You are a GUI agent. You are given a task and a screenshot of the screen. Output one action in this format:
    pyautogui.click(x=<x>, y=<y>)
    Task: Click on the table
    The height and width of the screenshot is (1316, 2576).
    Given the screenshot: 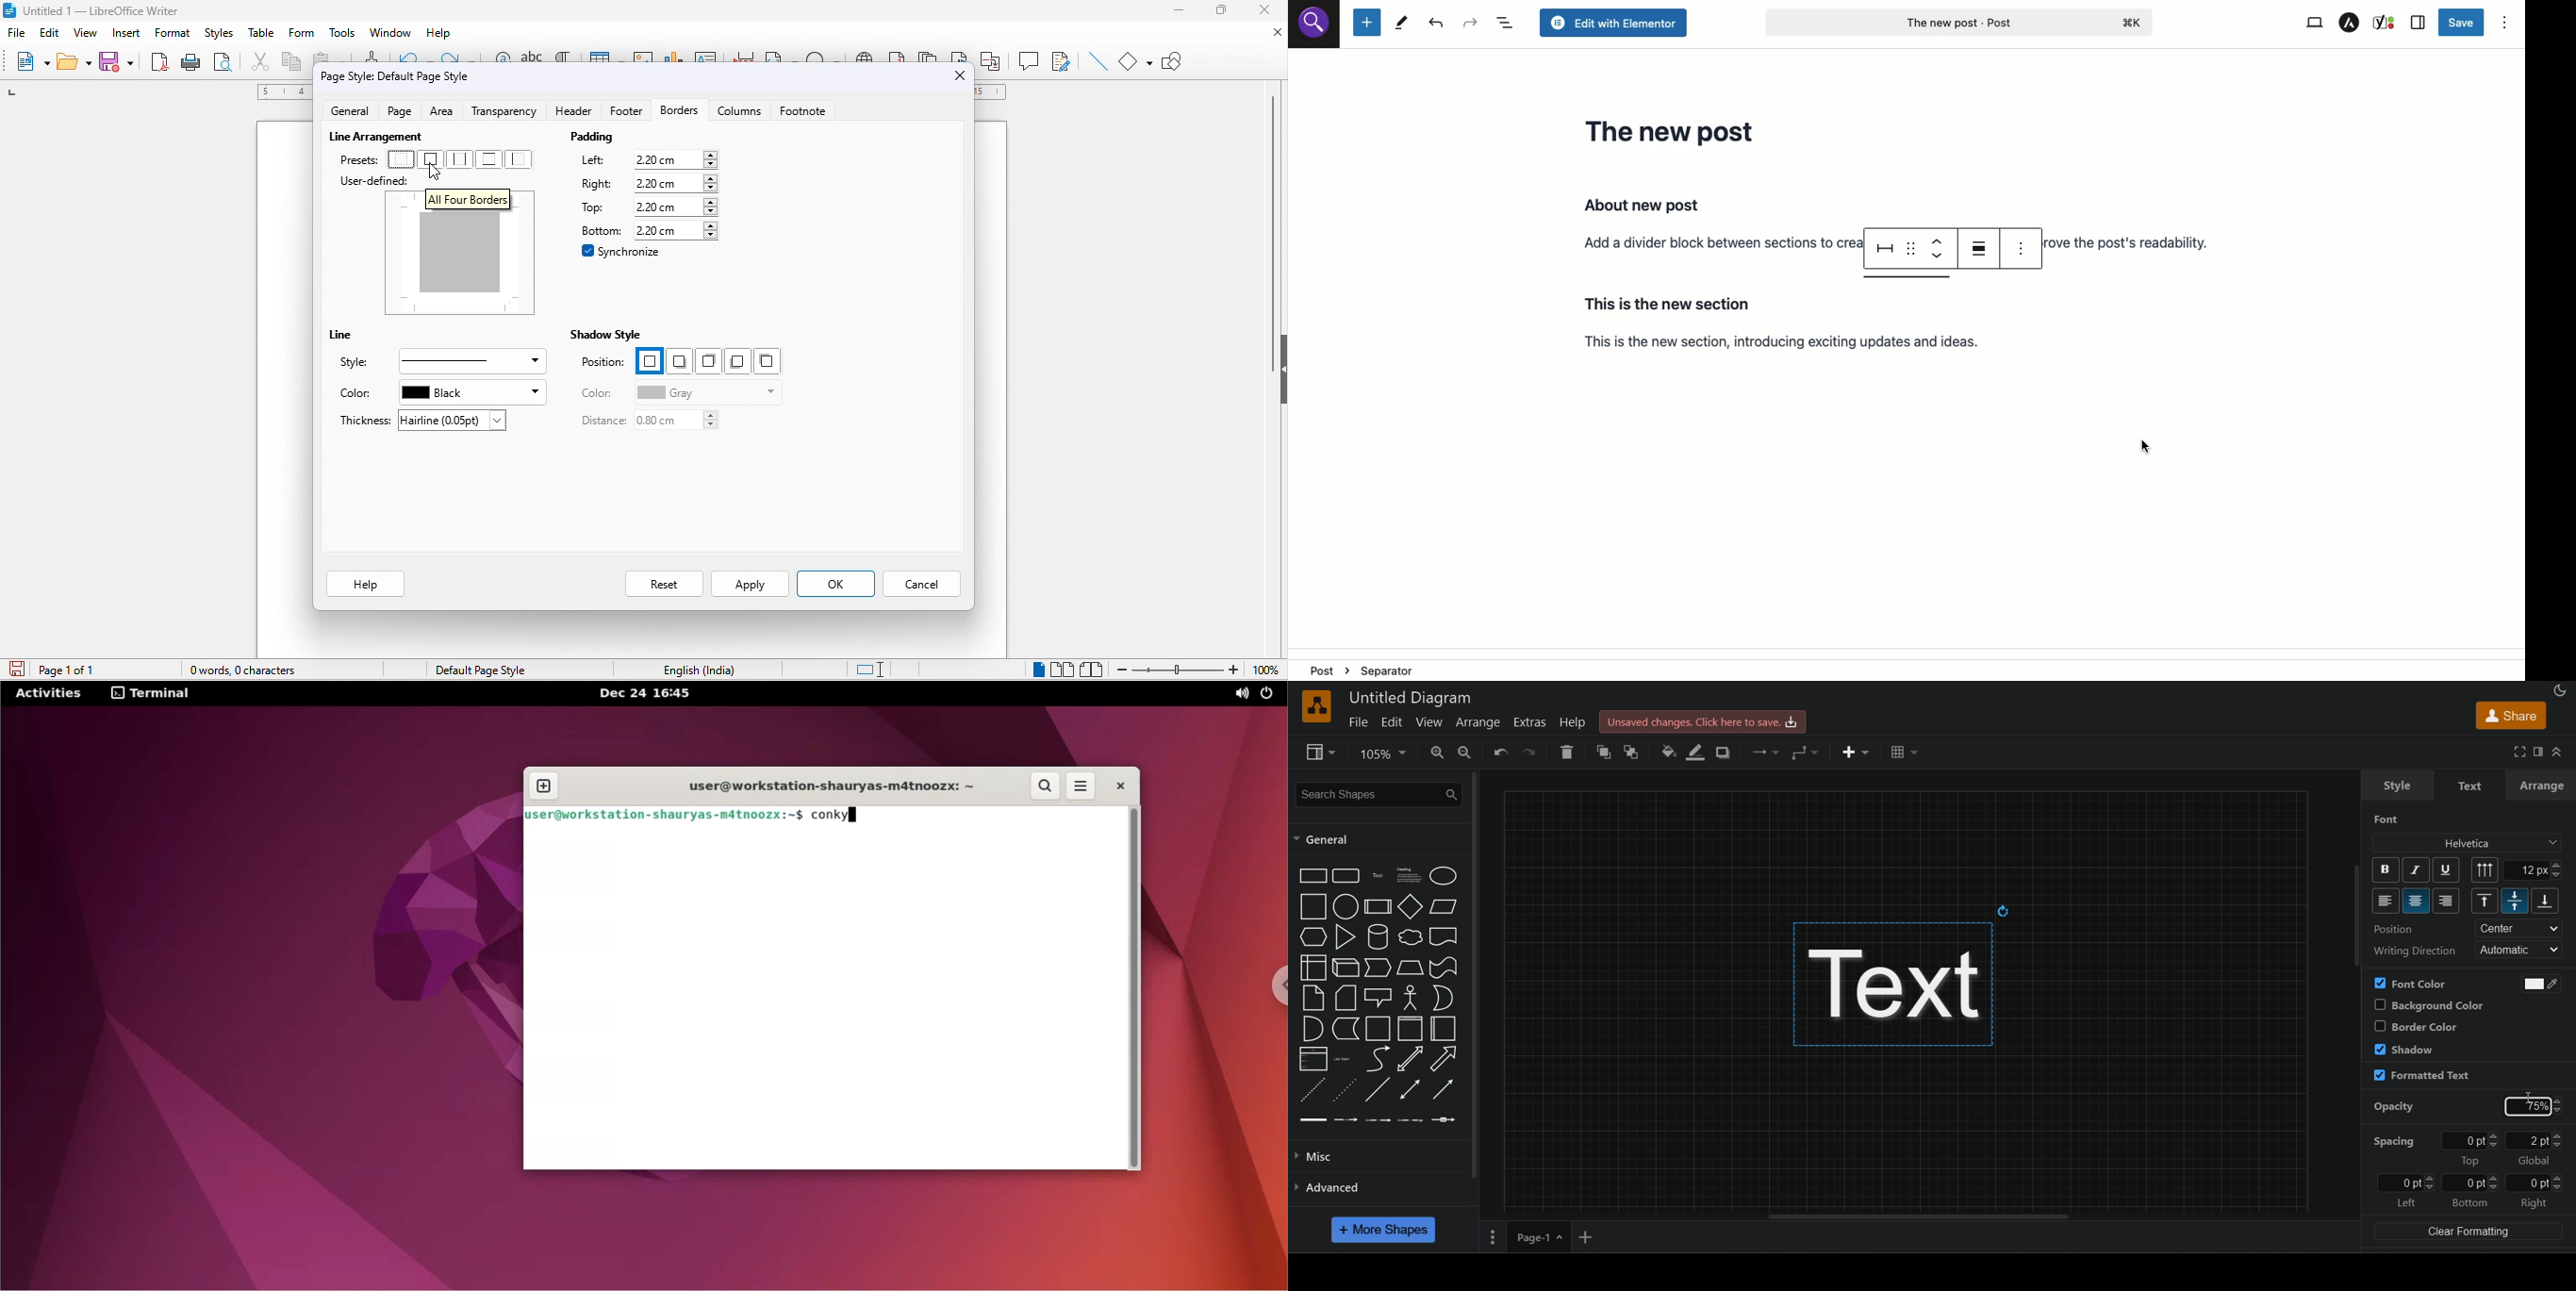 What is the action you would take?
    pyautogui.click(x=1905, y=750)
    